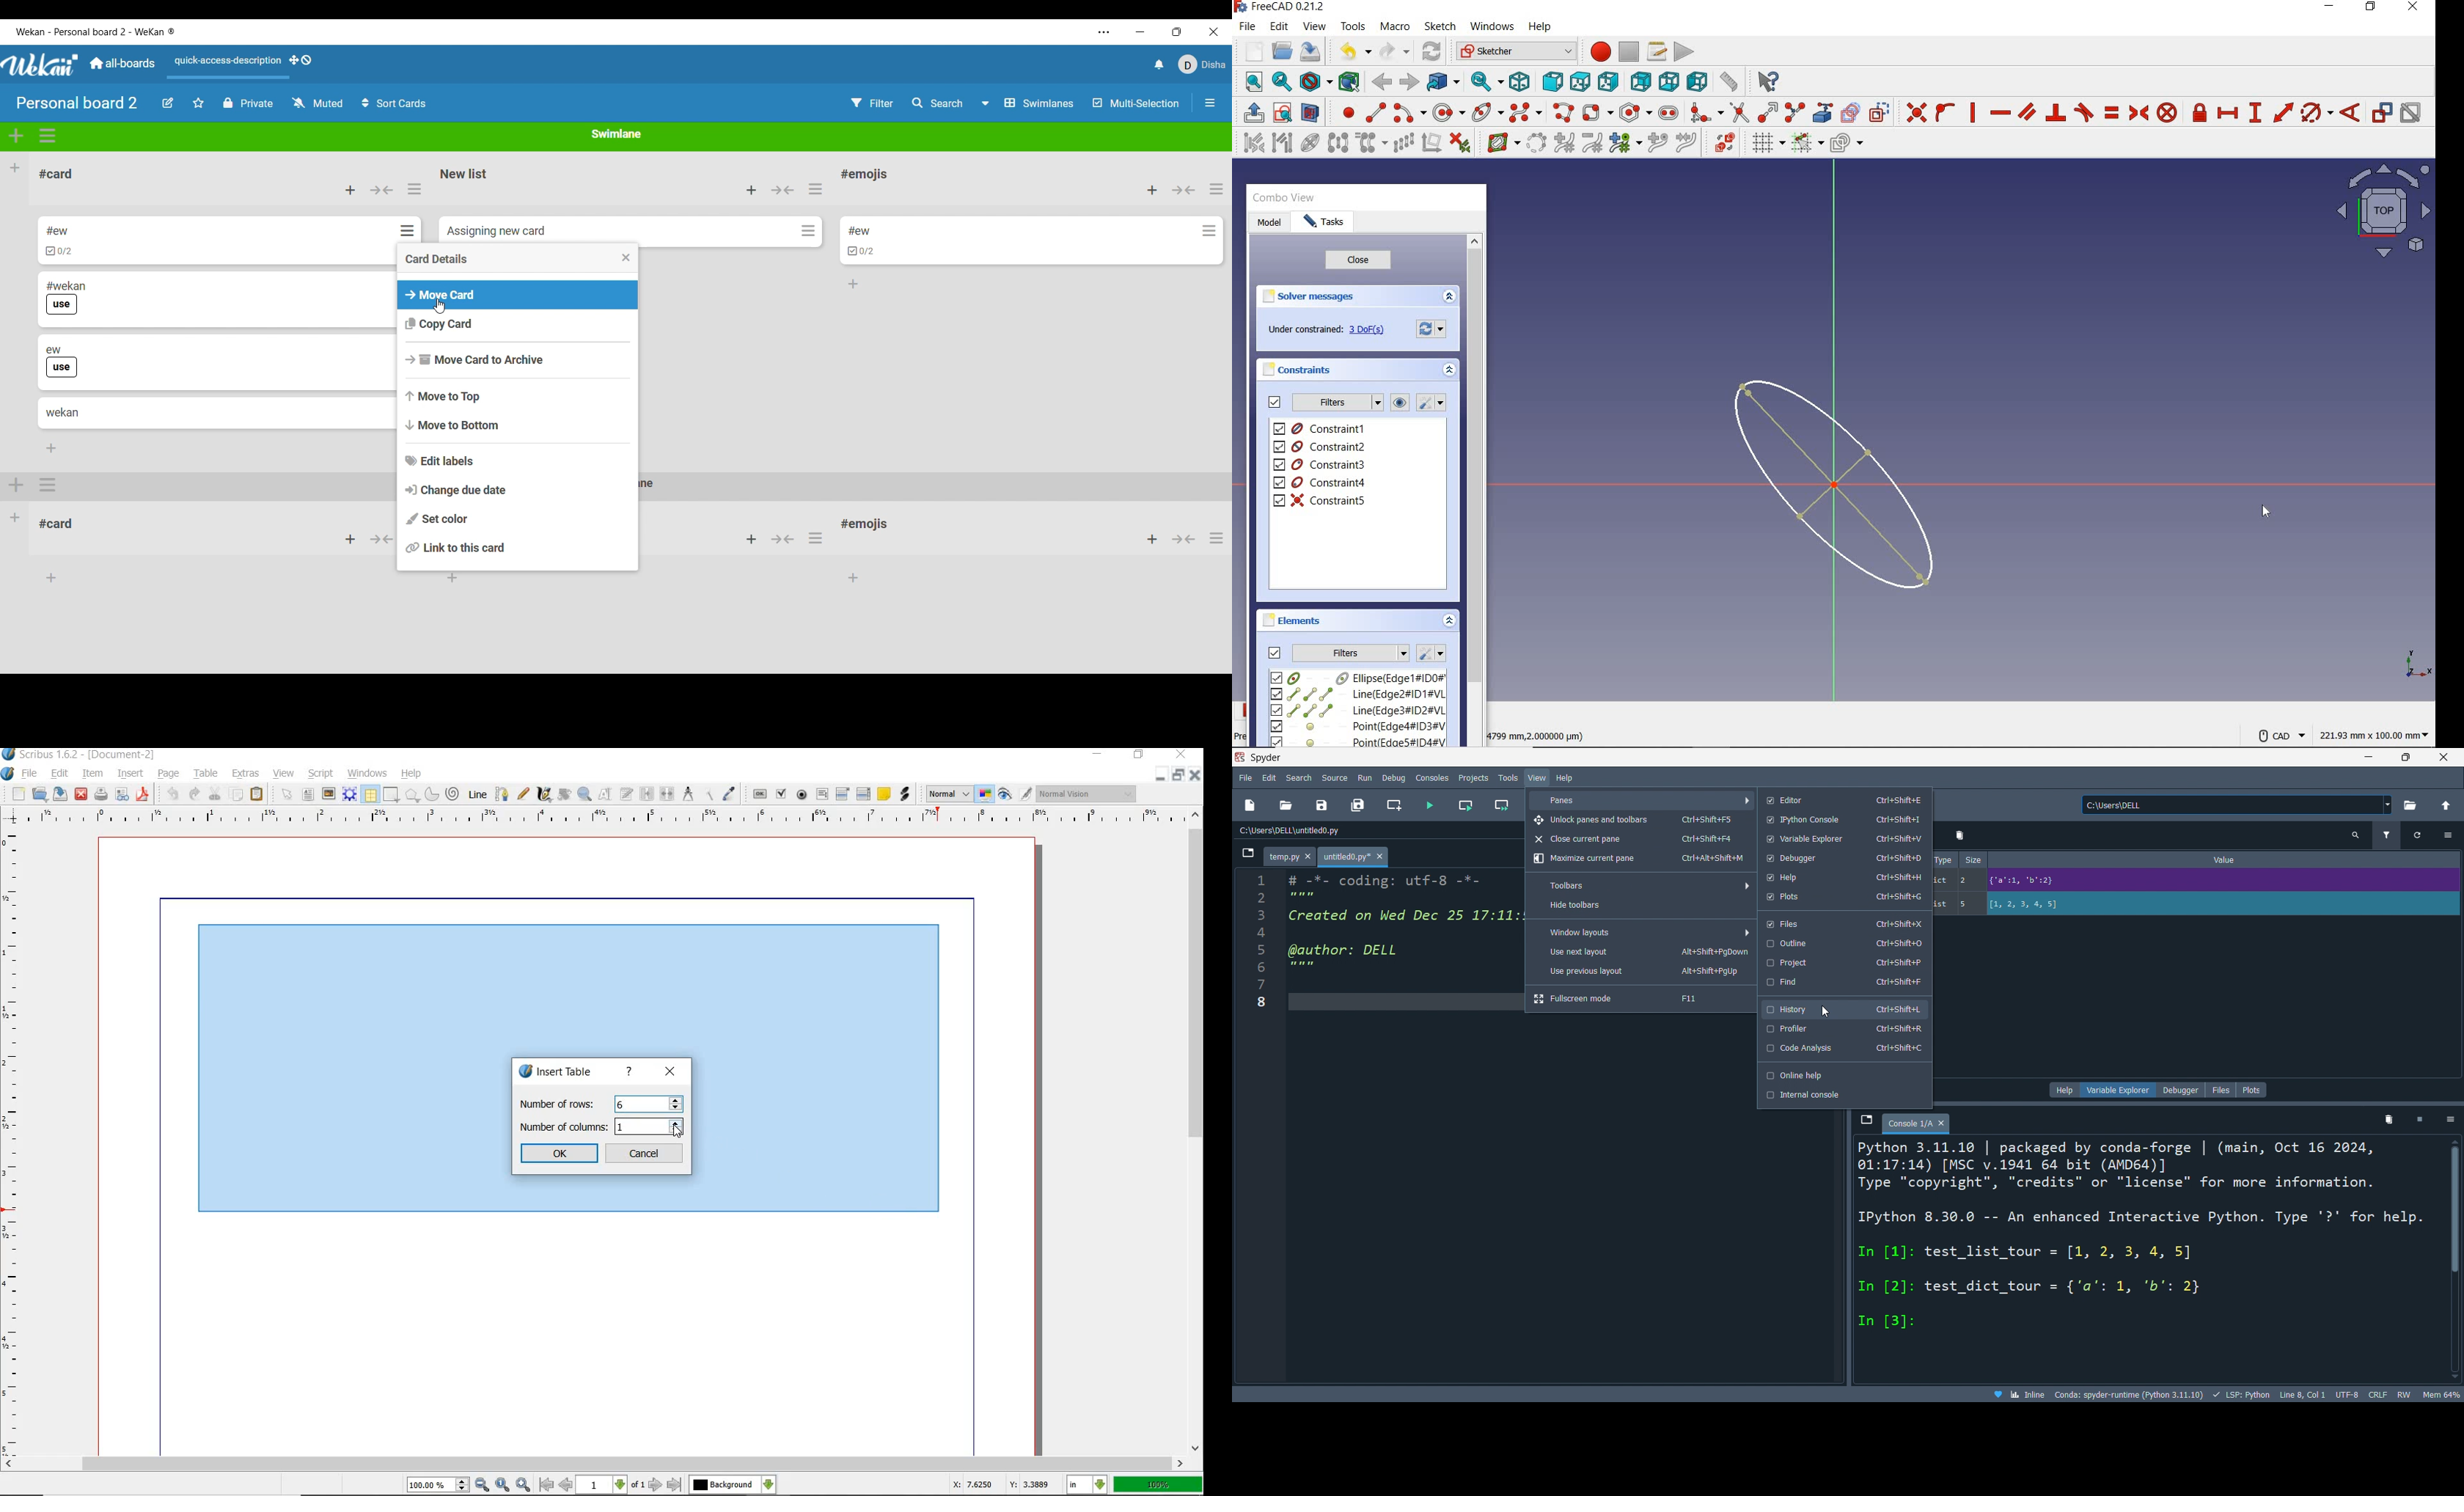  Describe the element at coordinates (2240, 1395) in the screenshot. I see `language` at that location.